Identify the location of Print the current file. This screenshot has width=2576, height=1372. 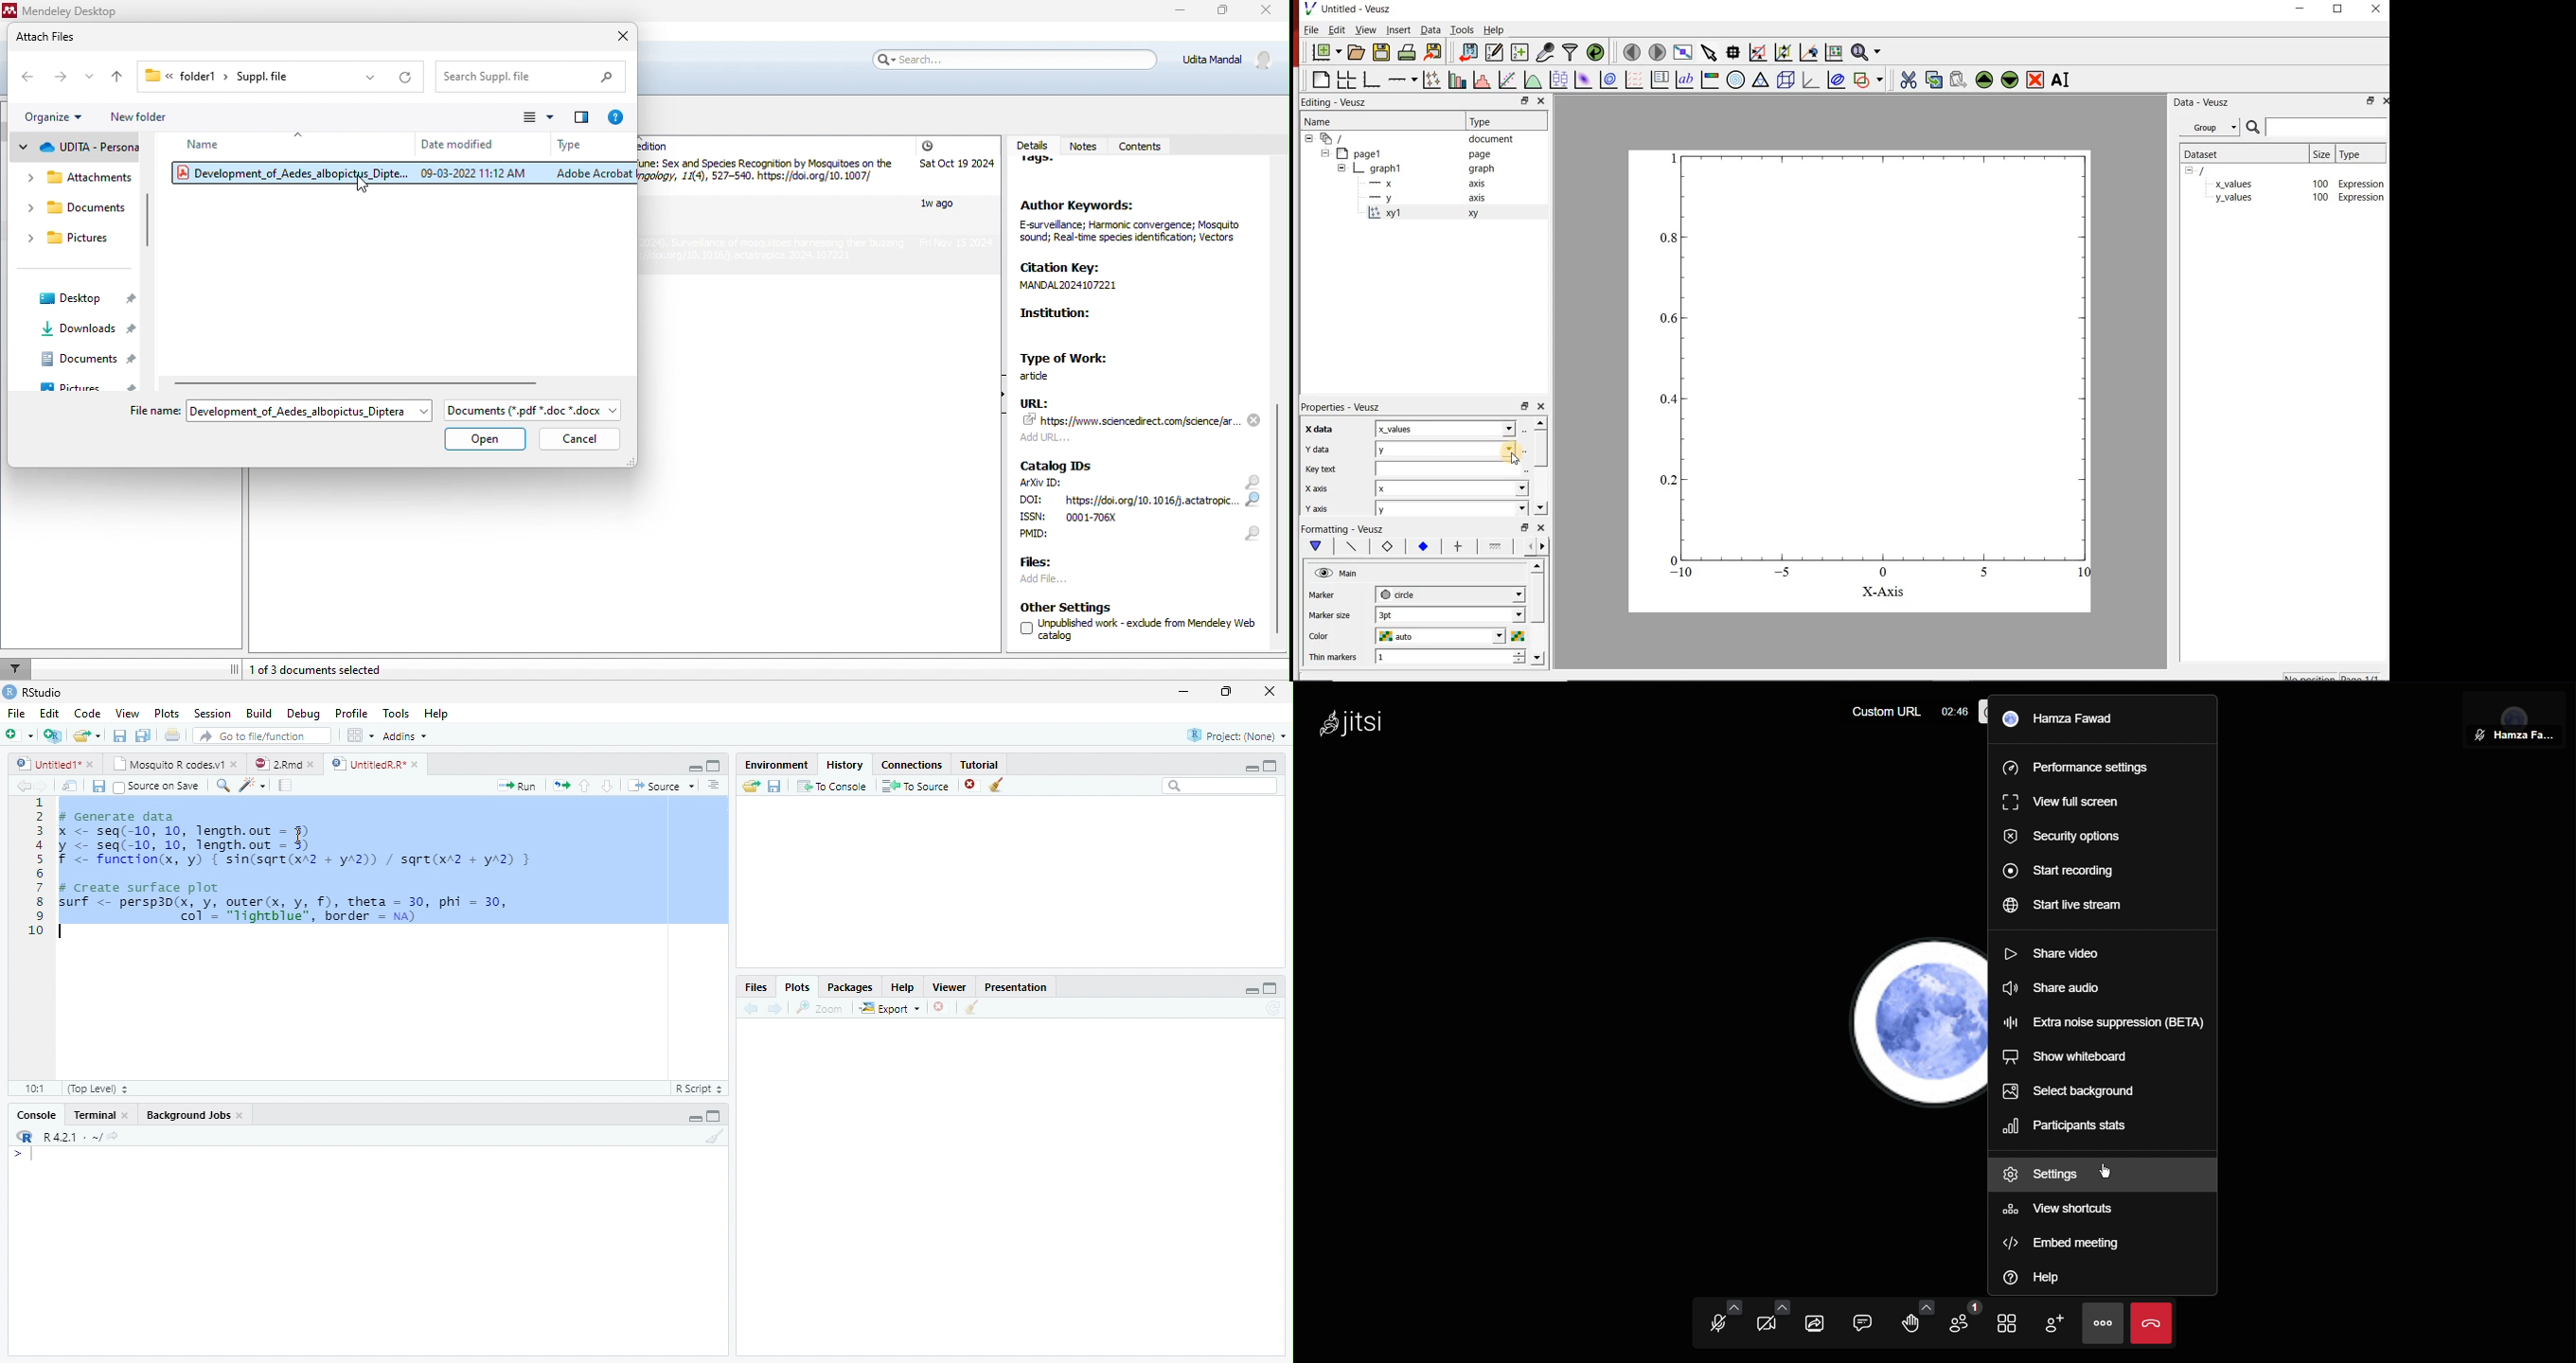
(172, 734).